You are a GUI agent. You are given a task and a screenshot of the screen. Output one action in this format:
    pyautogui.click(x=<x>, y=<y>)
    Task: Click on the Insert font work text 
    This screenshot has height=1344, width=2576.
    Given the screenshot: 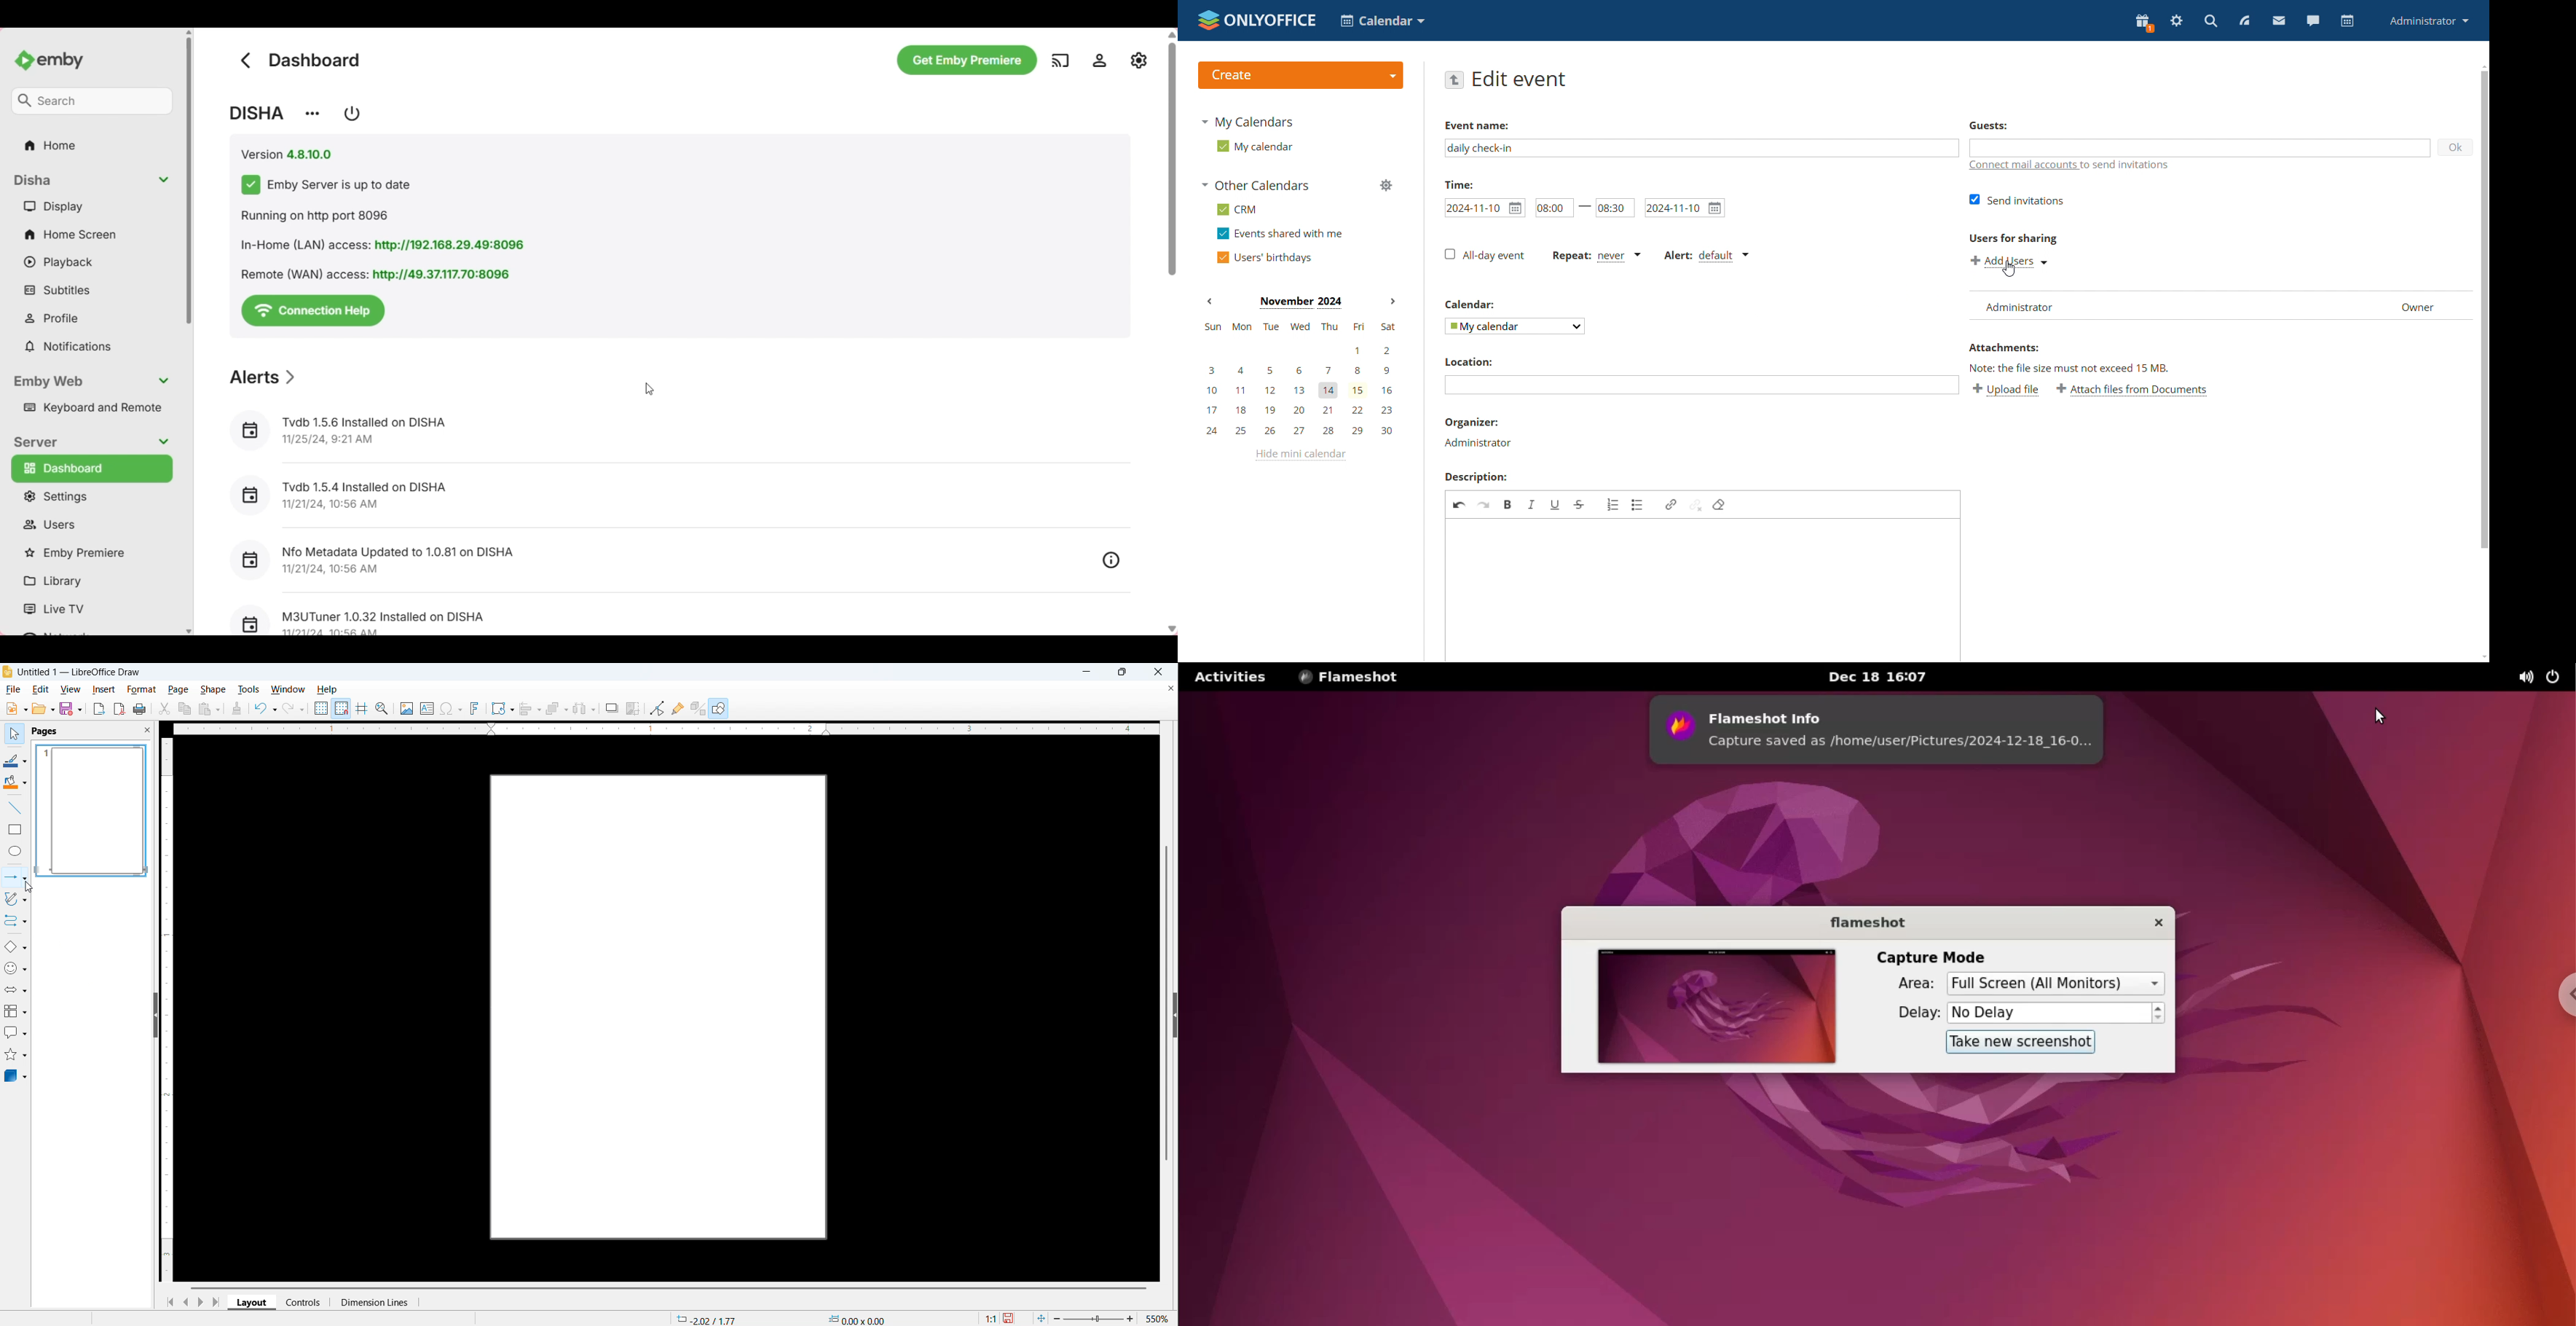 What is the action you would take?
    pyautogui.click(x=475, y=708)
    